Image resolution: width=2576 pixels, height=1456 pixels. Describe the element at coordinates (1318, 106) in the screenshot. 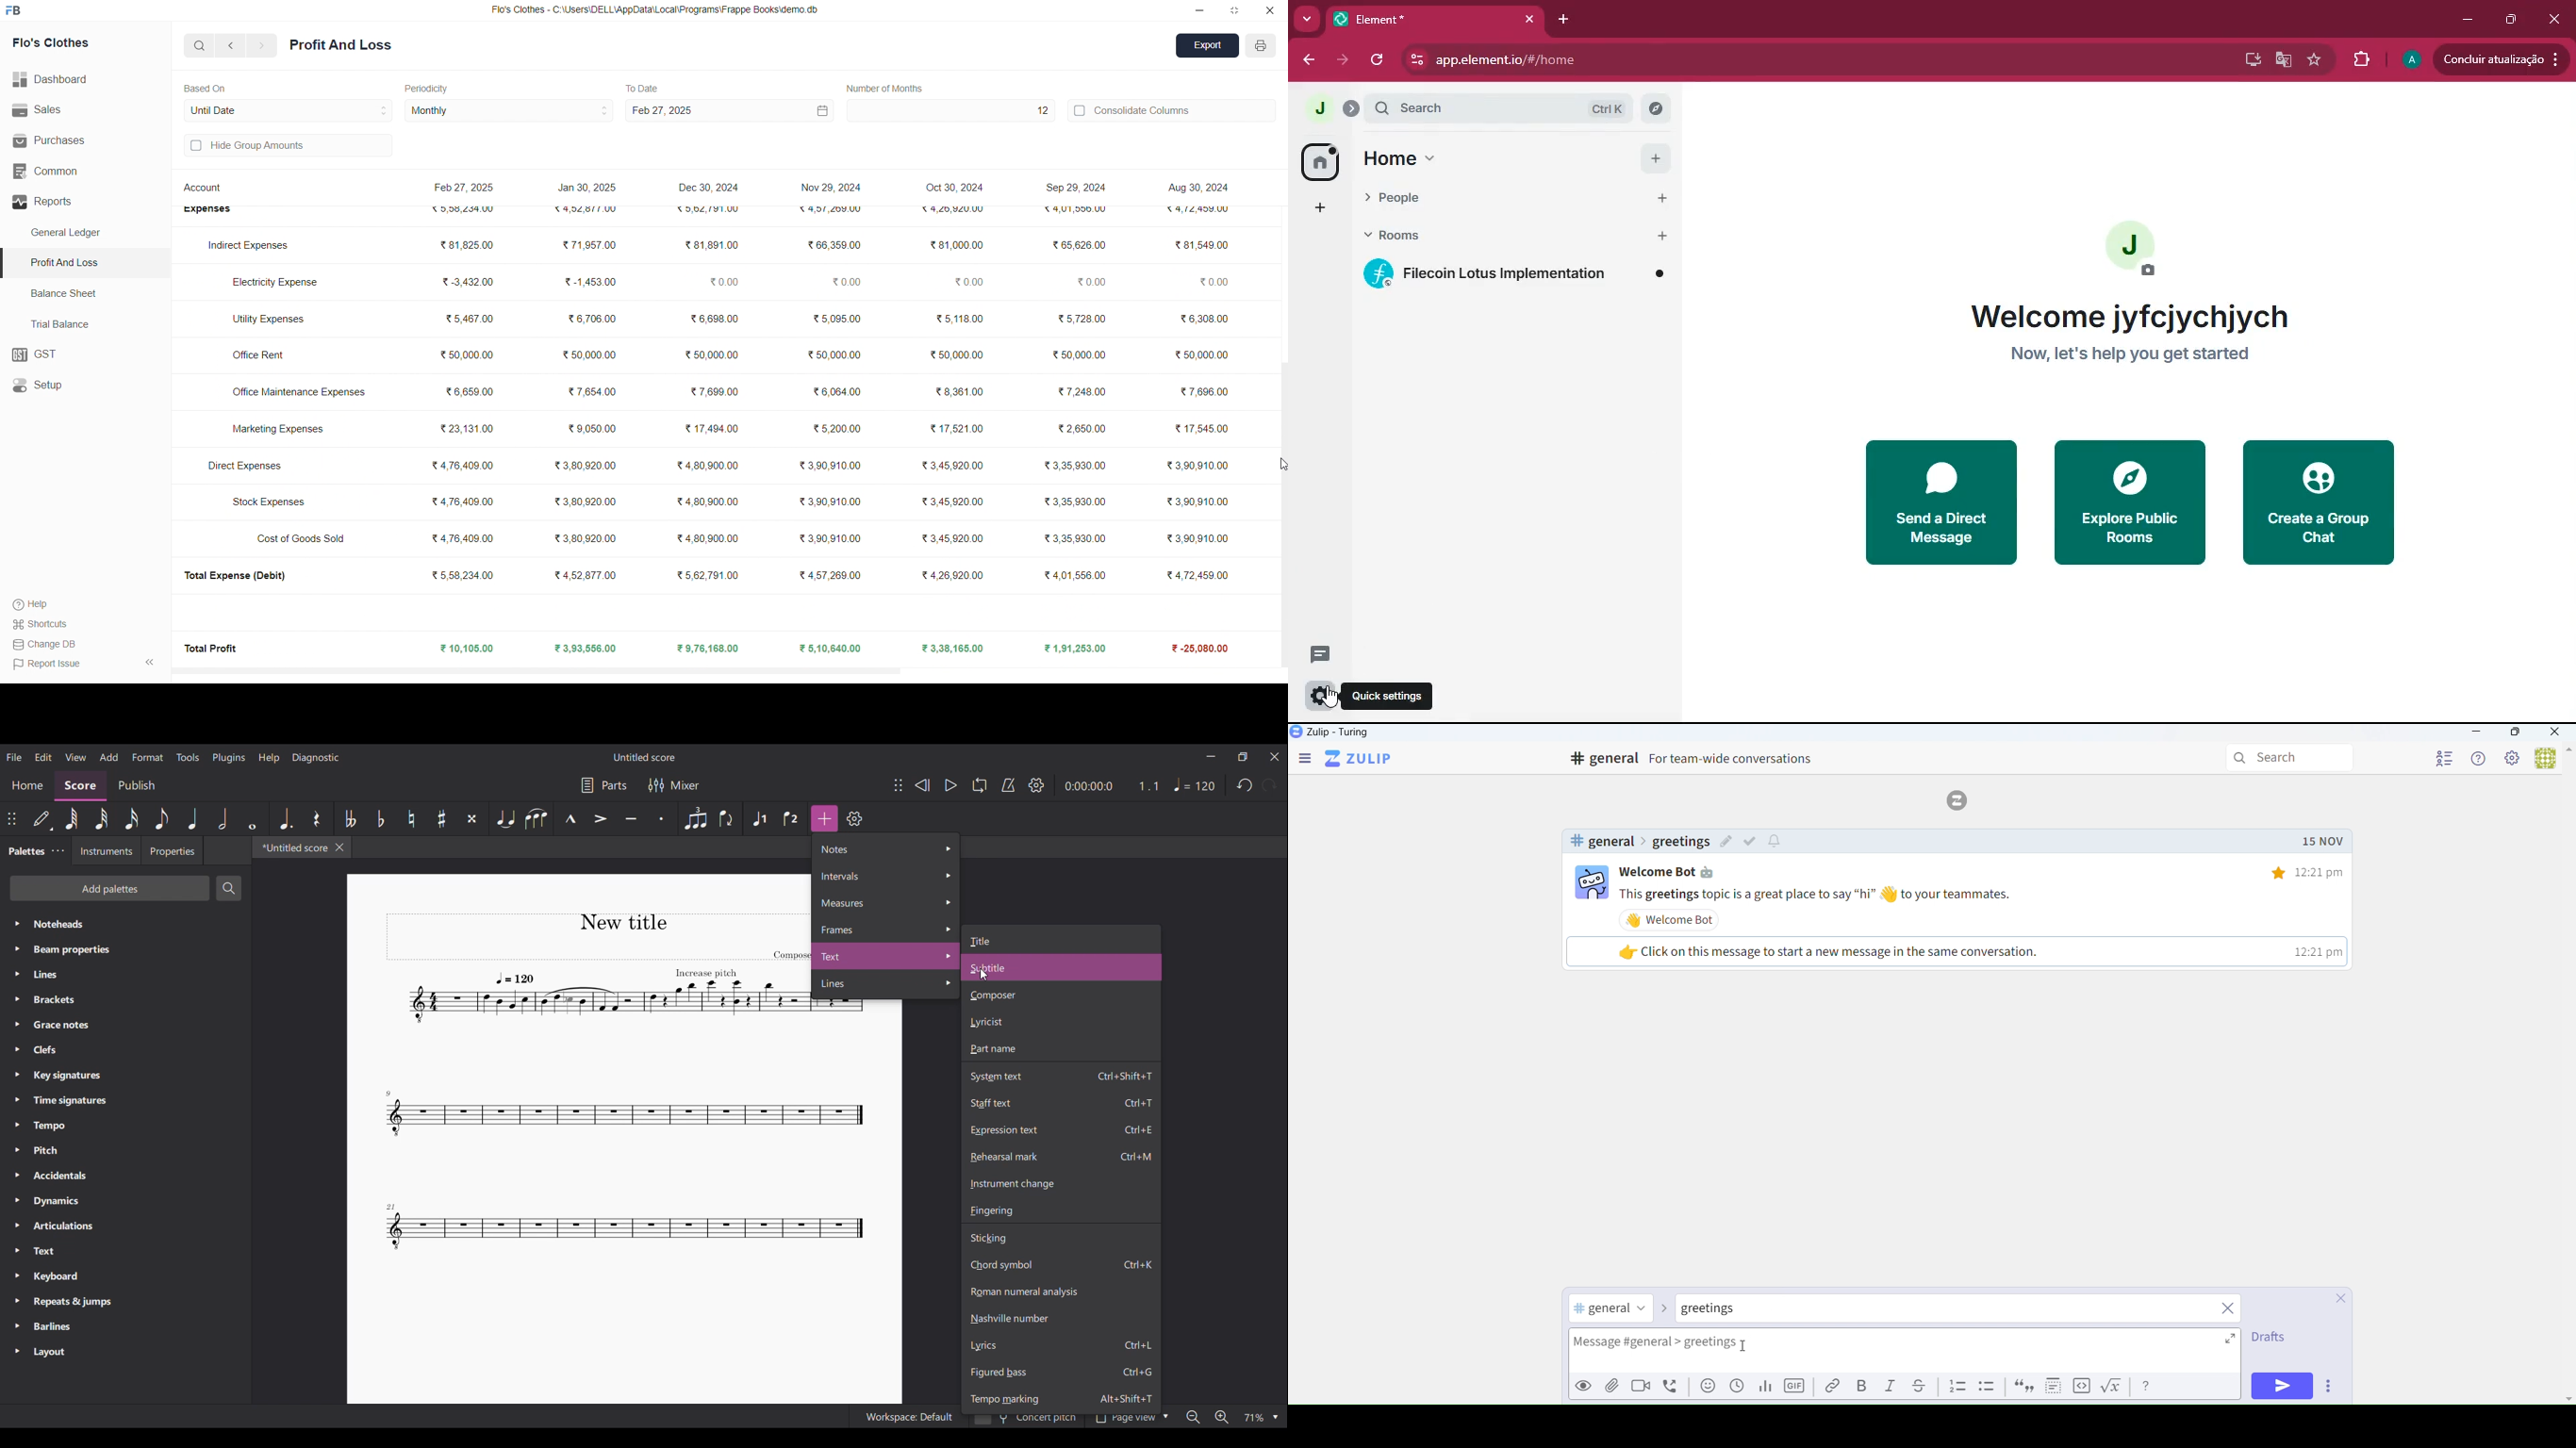

I see `profile picture` at that location.